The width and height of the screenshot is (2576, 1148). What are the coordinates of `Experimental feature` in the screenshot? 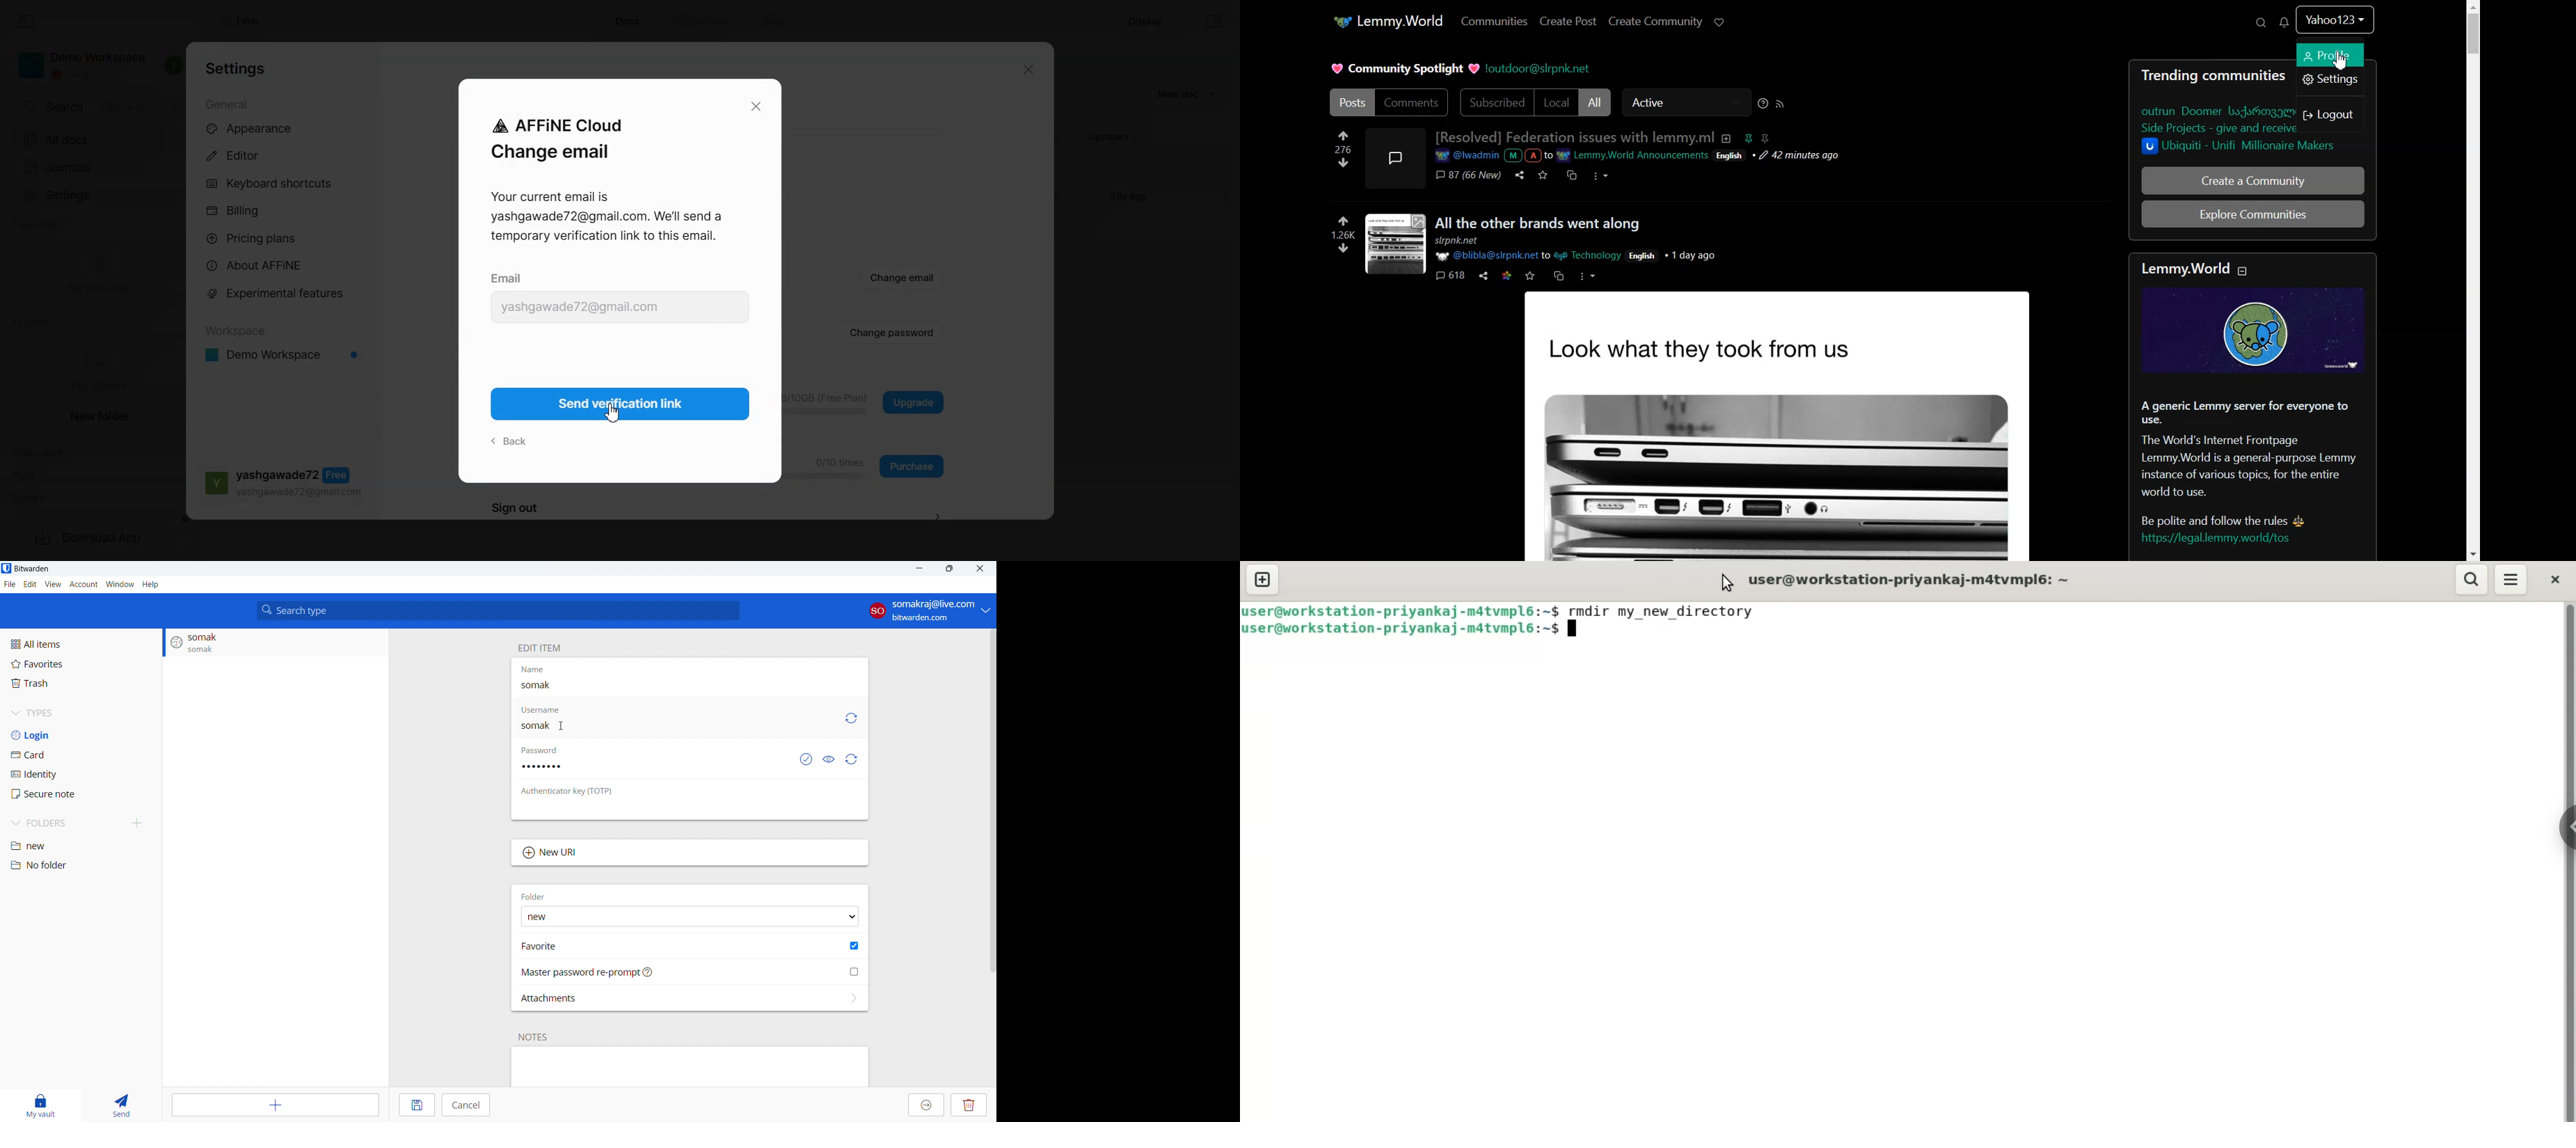 It's located at (282, 293).